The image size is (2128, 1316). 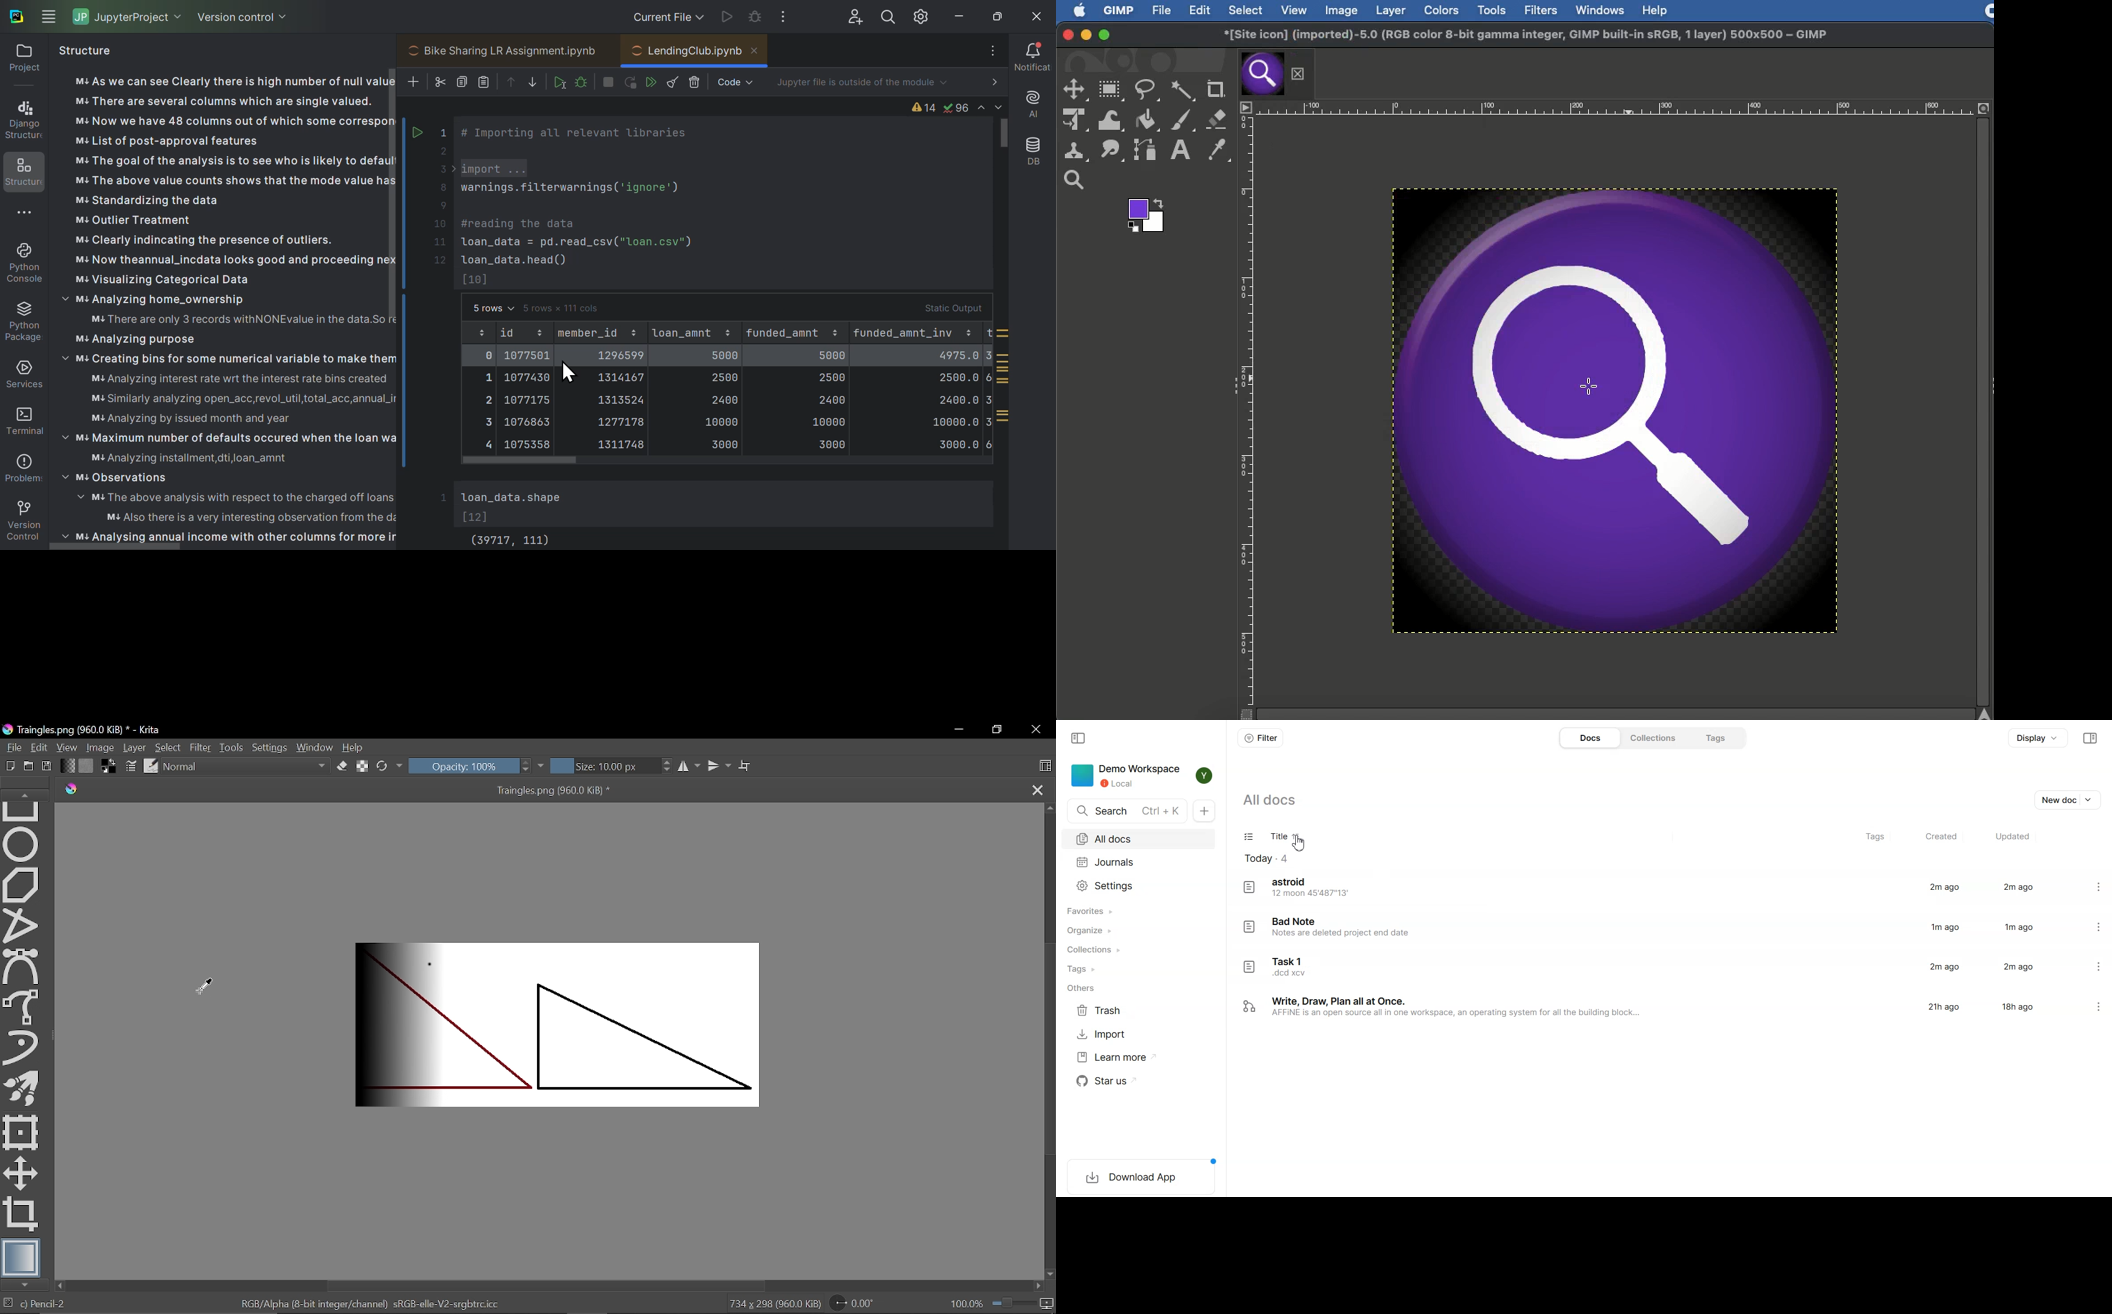 I want to click on logo, so click(x=1248, y=887).